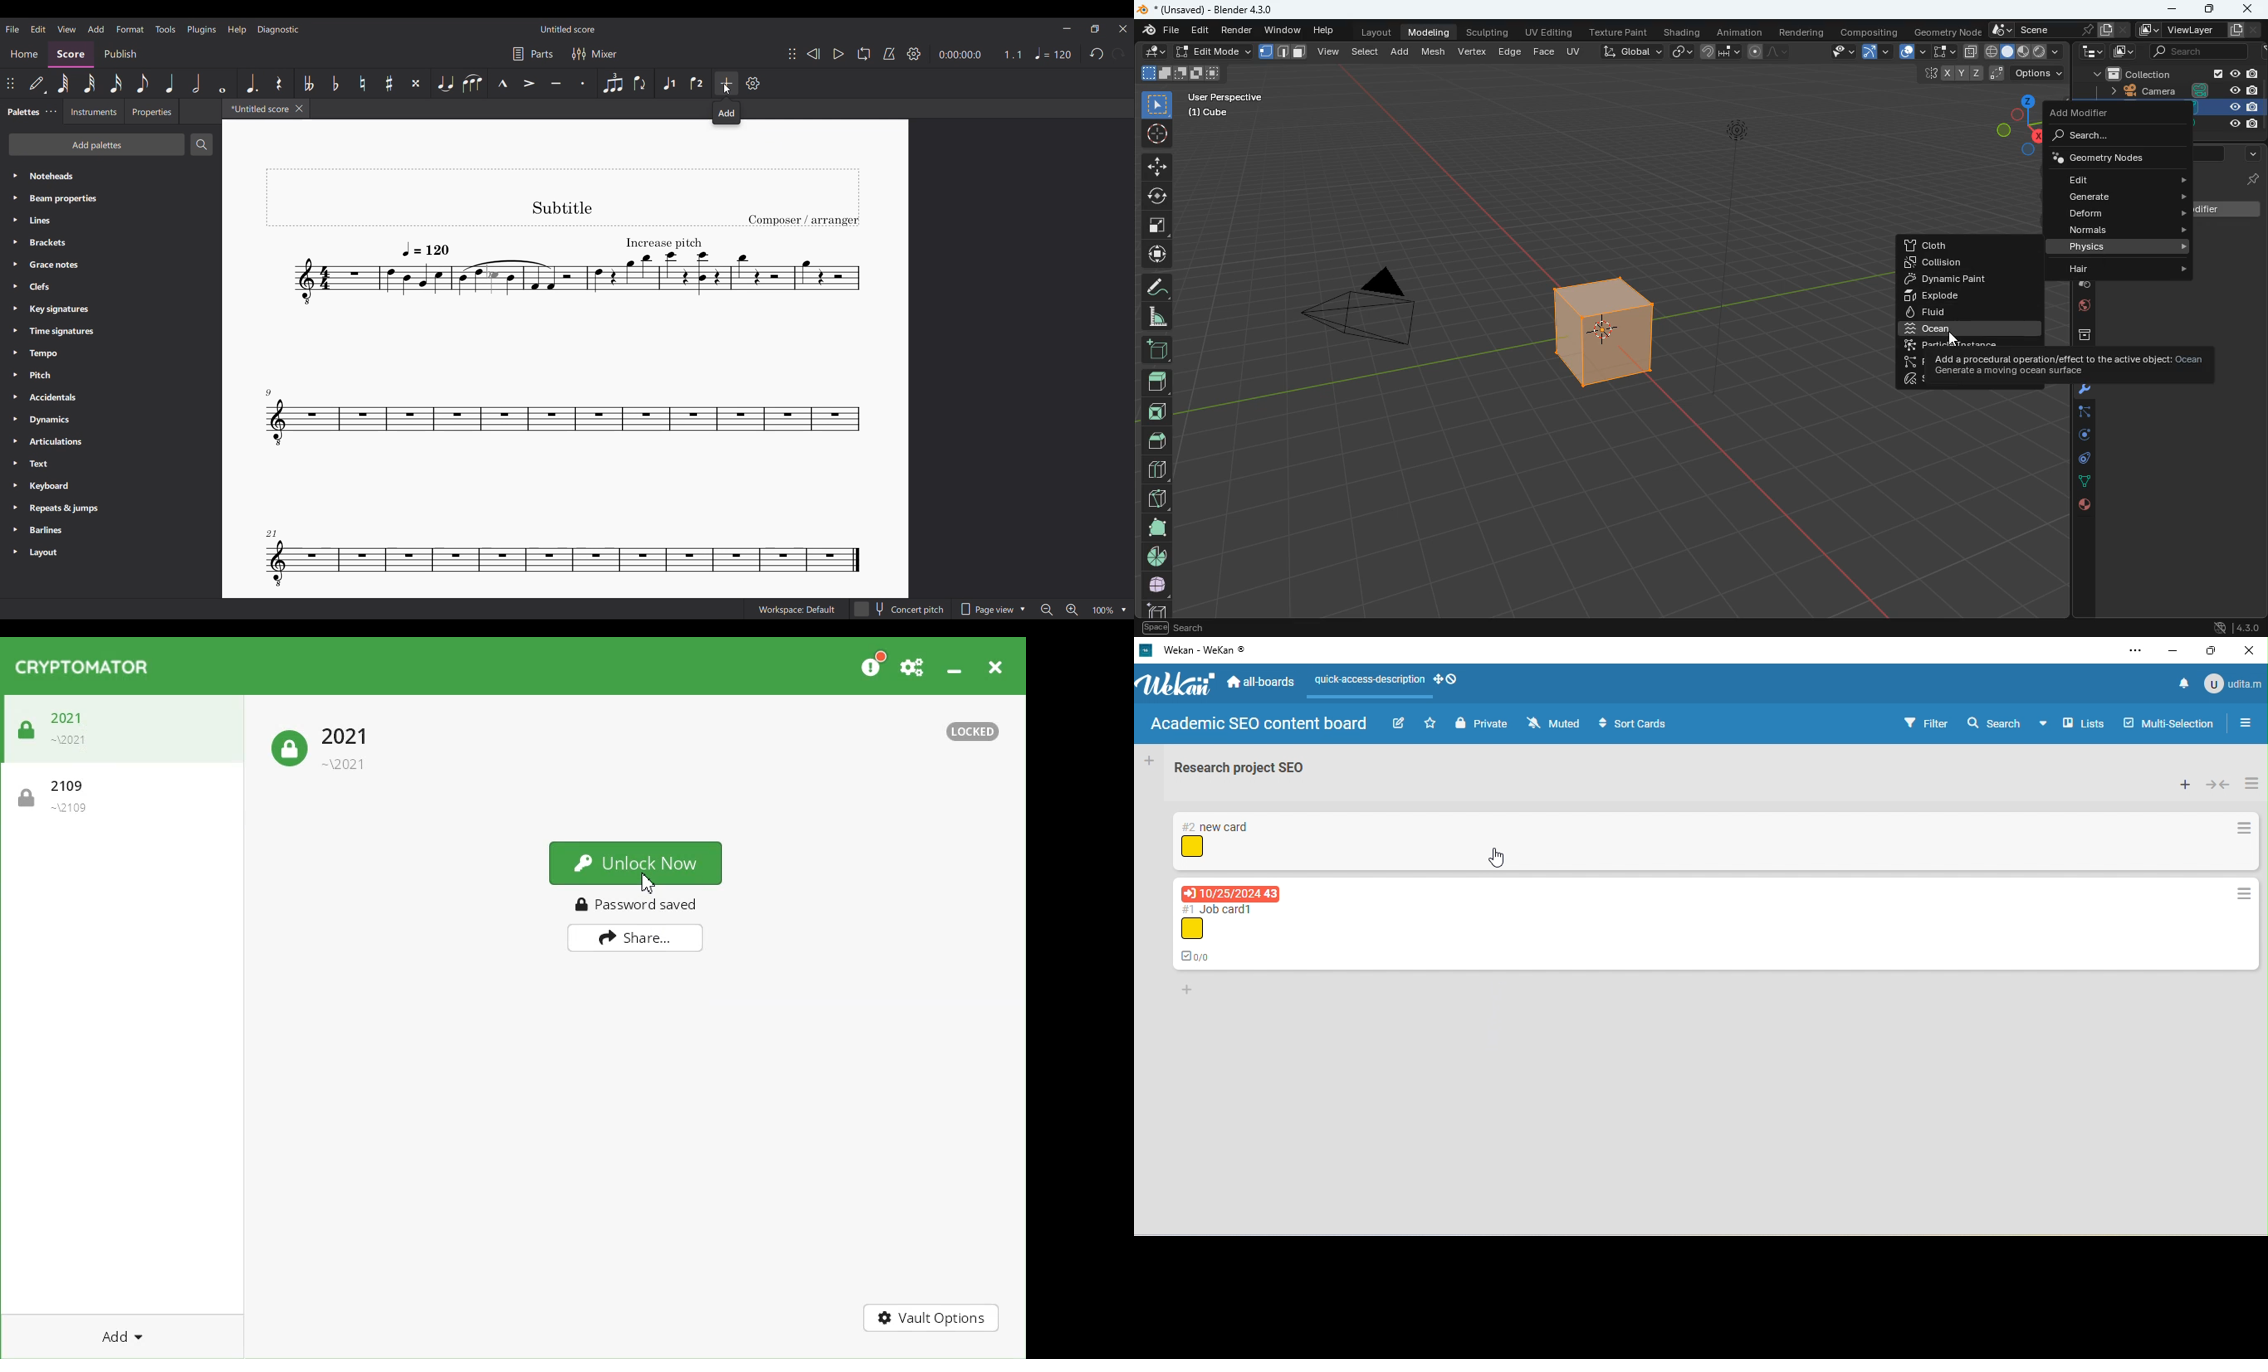 The image size is (2268, 1372). I want to click on Preferences, so click(912, 666).